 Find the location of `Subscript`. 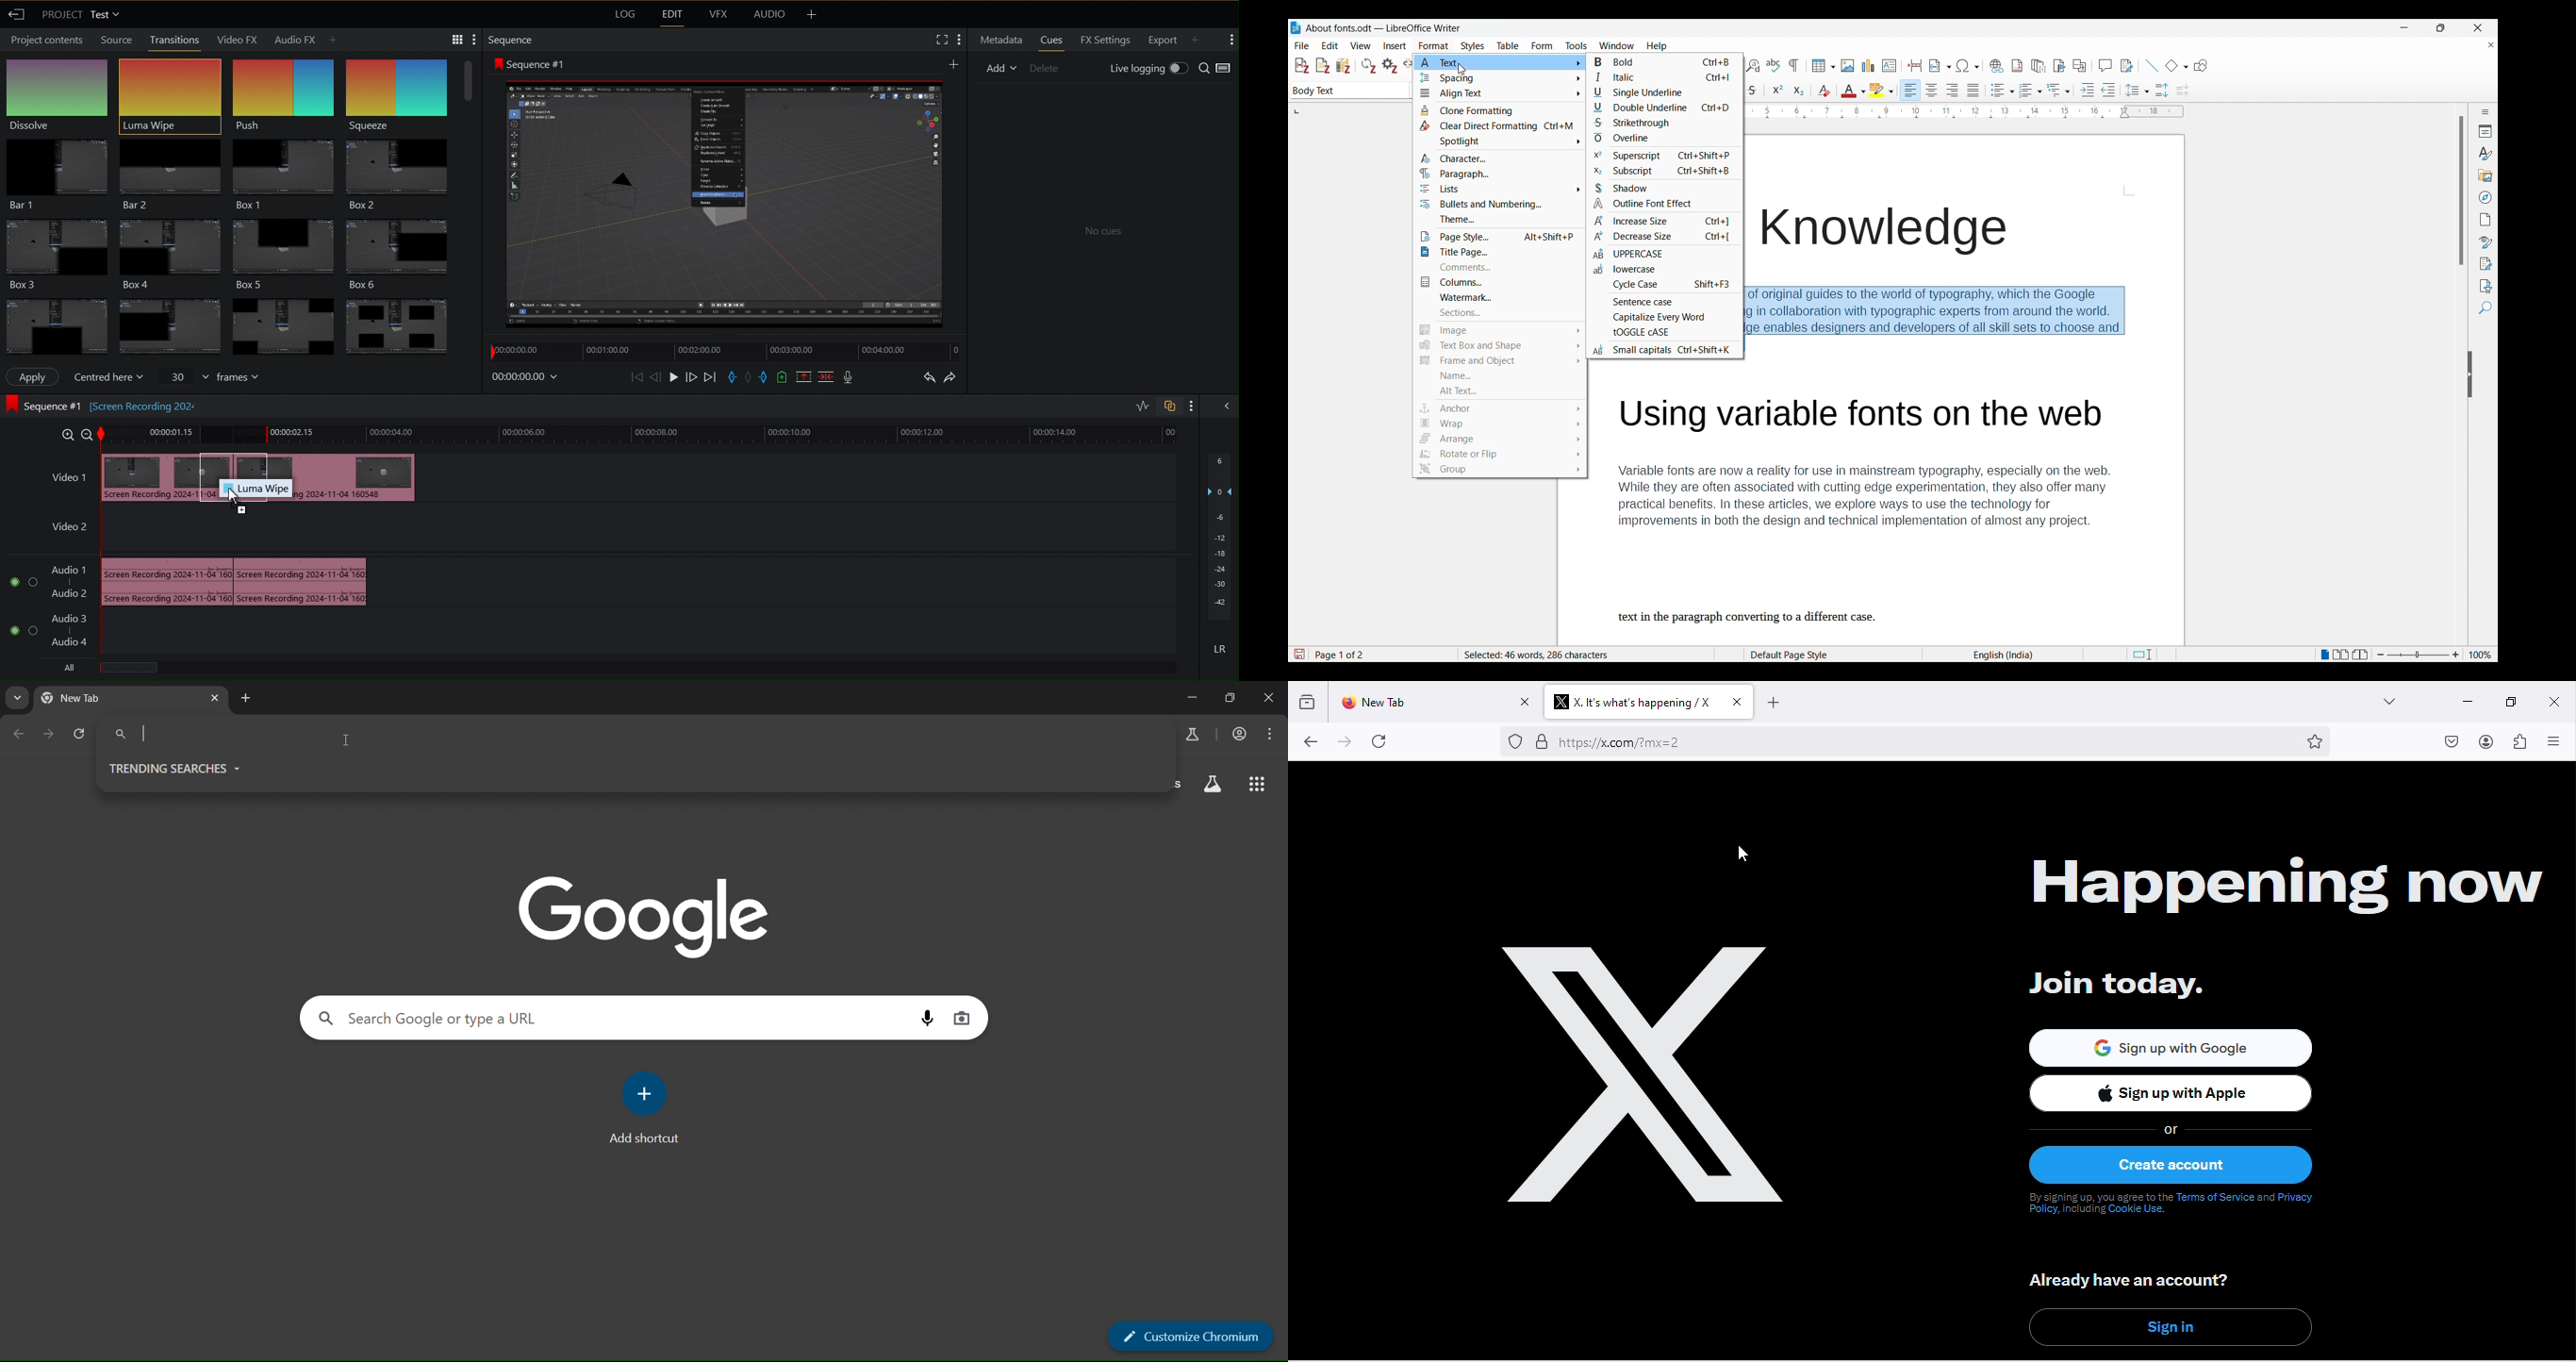

Subscript is located at coordinates (1799, 90).